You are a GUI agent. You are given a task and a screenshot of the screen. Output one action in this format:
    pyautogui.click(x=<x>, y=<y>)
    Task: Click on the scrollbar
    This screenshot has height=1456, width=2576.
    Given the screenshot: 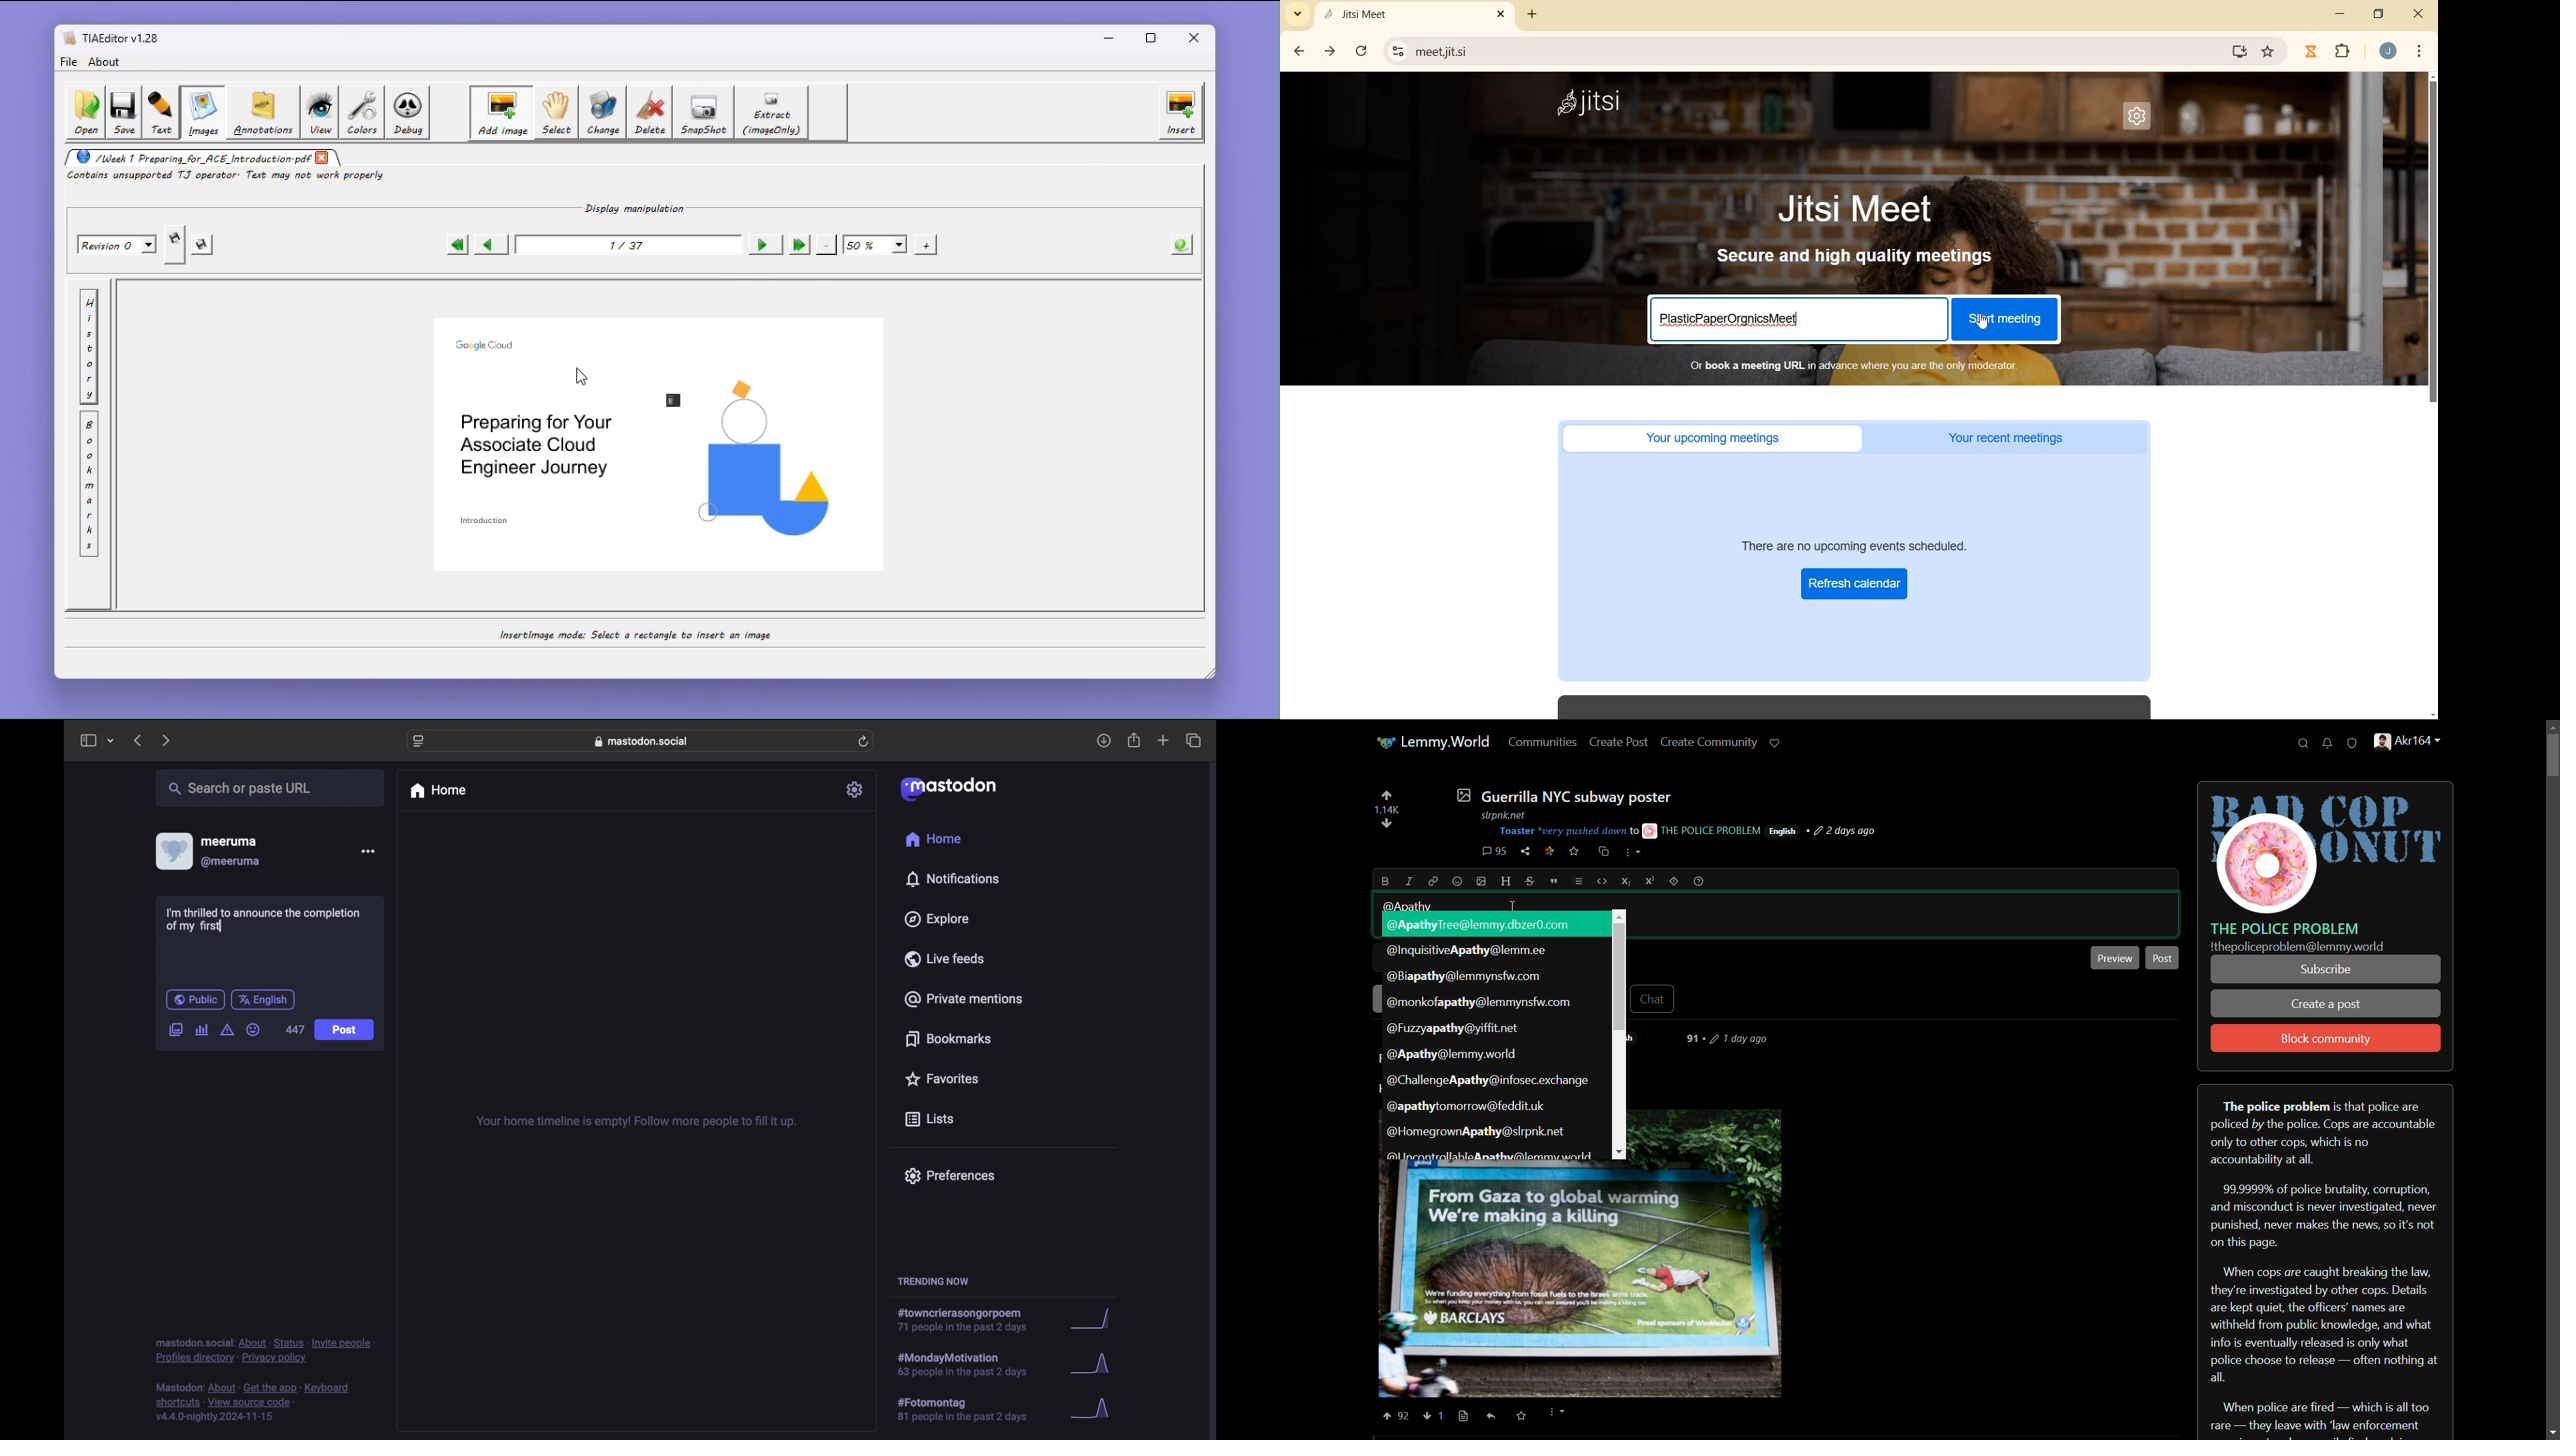 What is the action you would take?
    pyautogui.click(x=2432, y=396)
    